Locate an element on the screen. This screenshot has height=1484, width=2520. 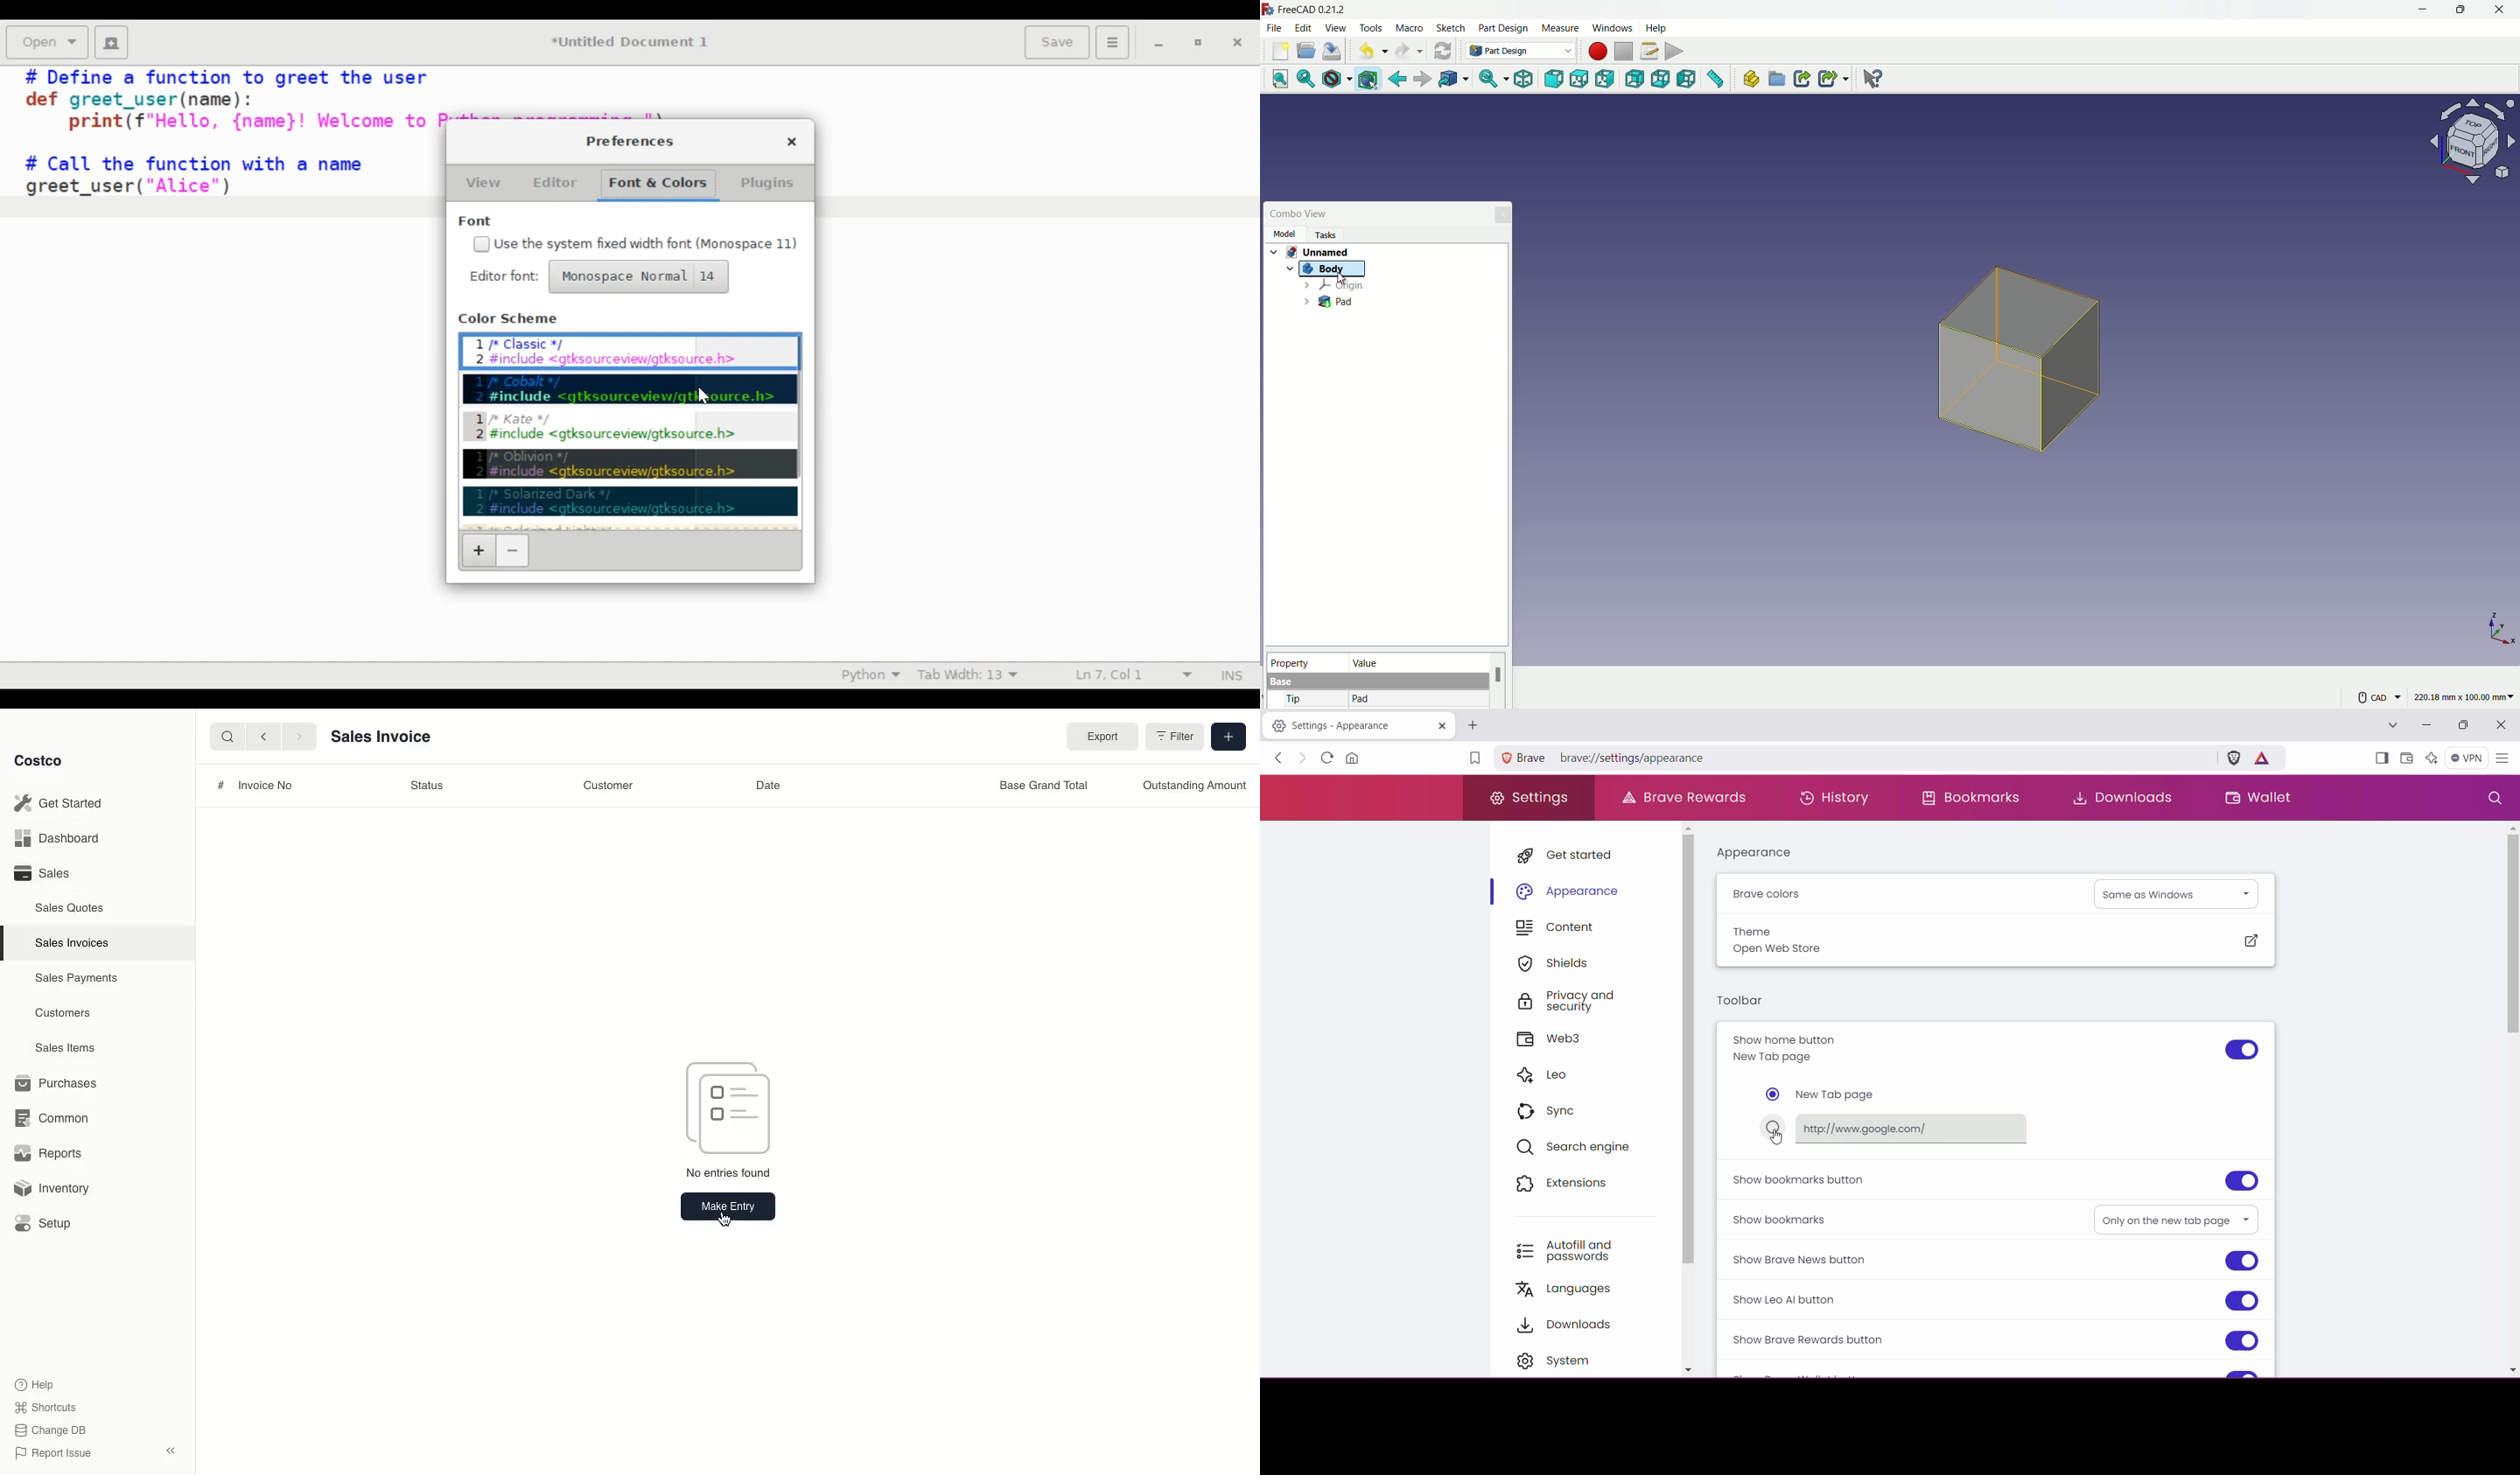
fit selection is located at coordinates (1303, 79).